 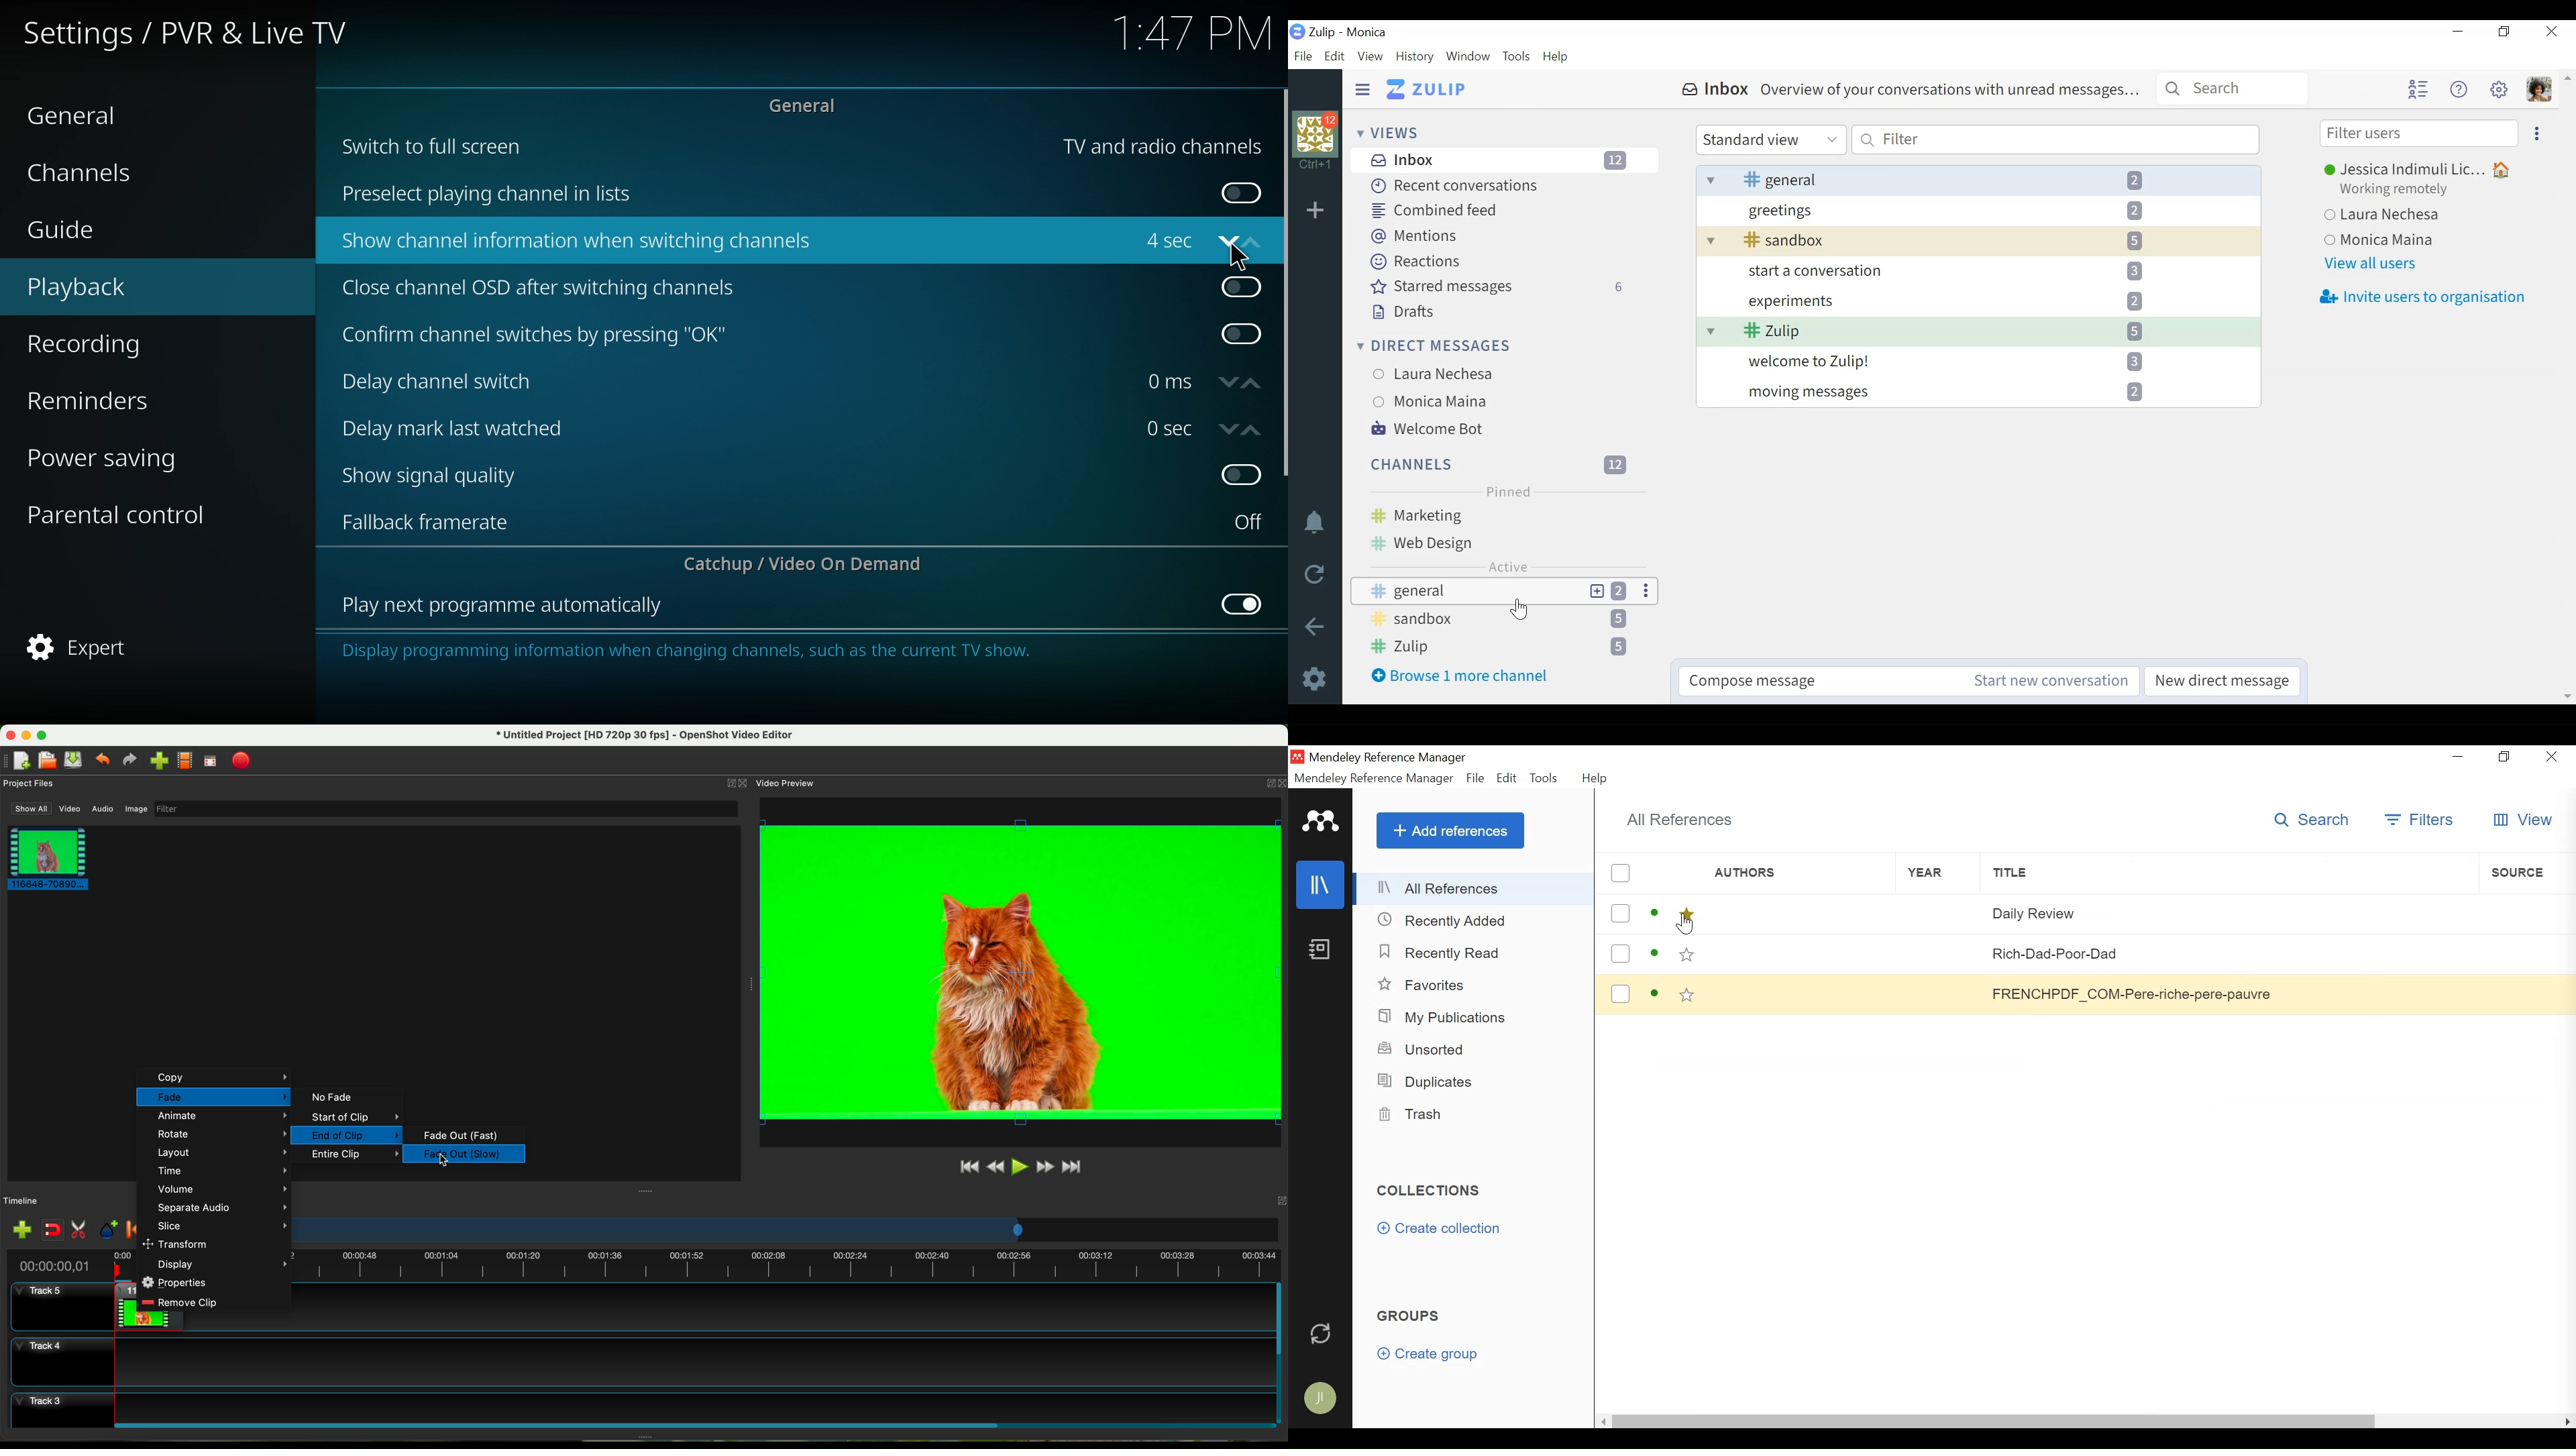 I want to click on Main menu, so click(x=2498, y=89).